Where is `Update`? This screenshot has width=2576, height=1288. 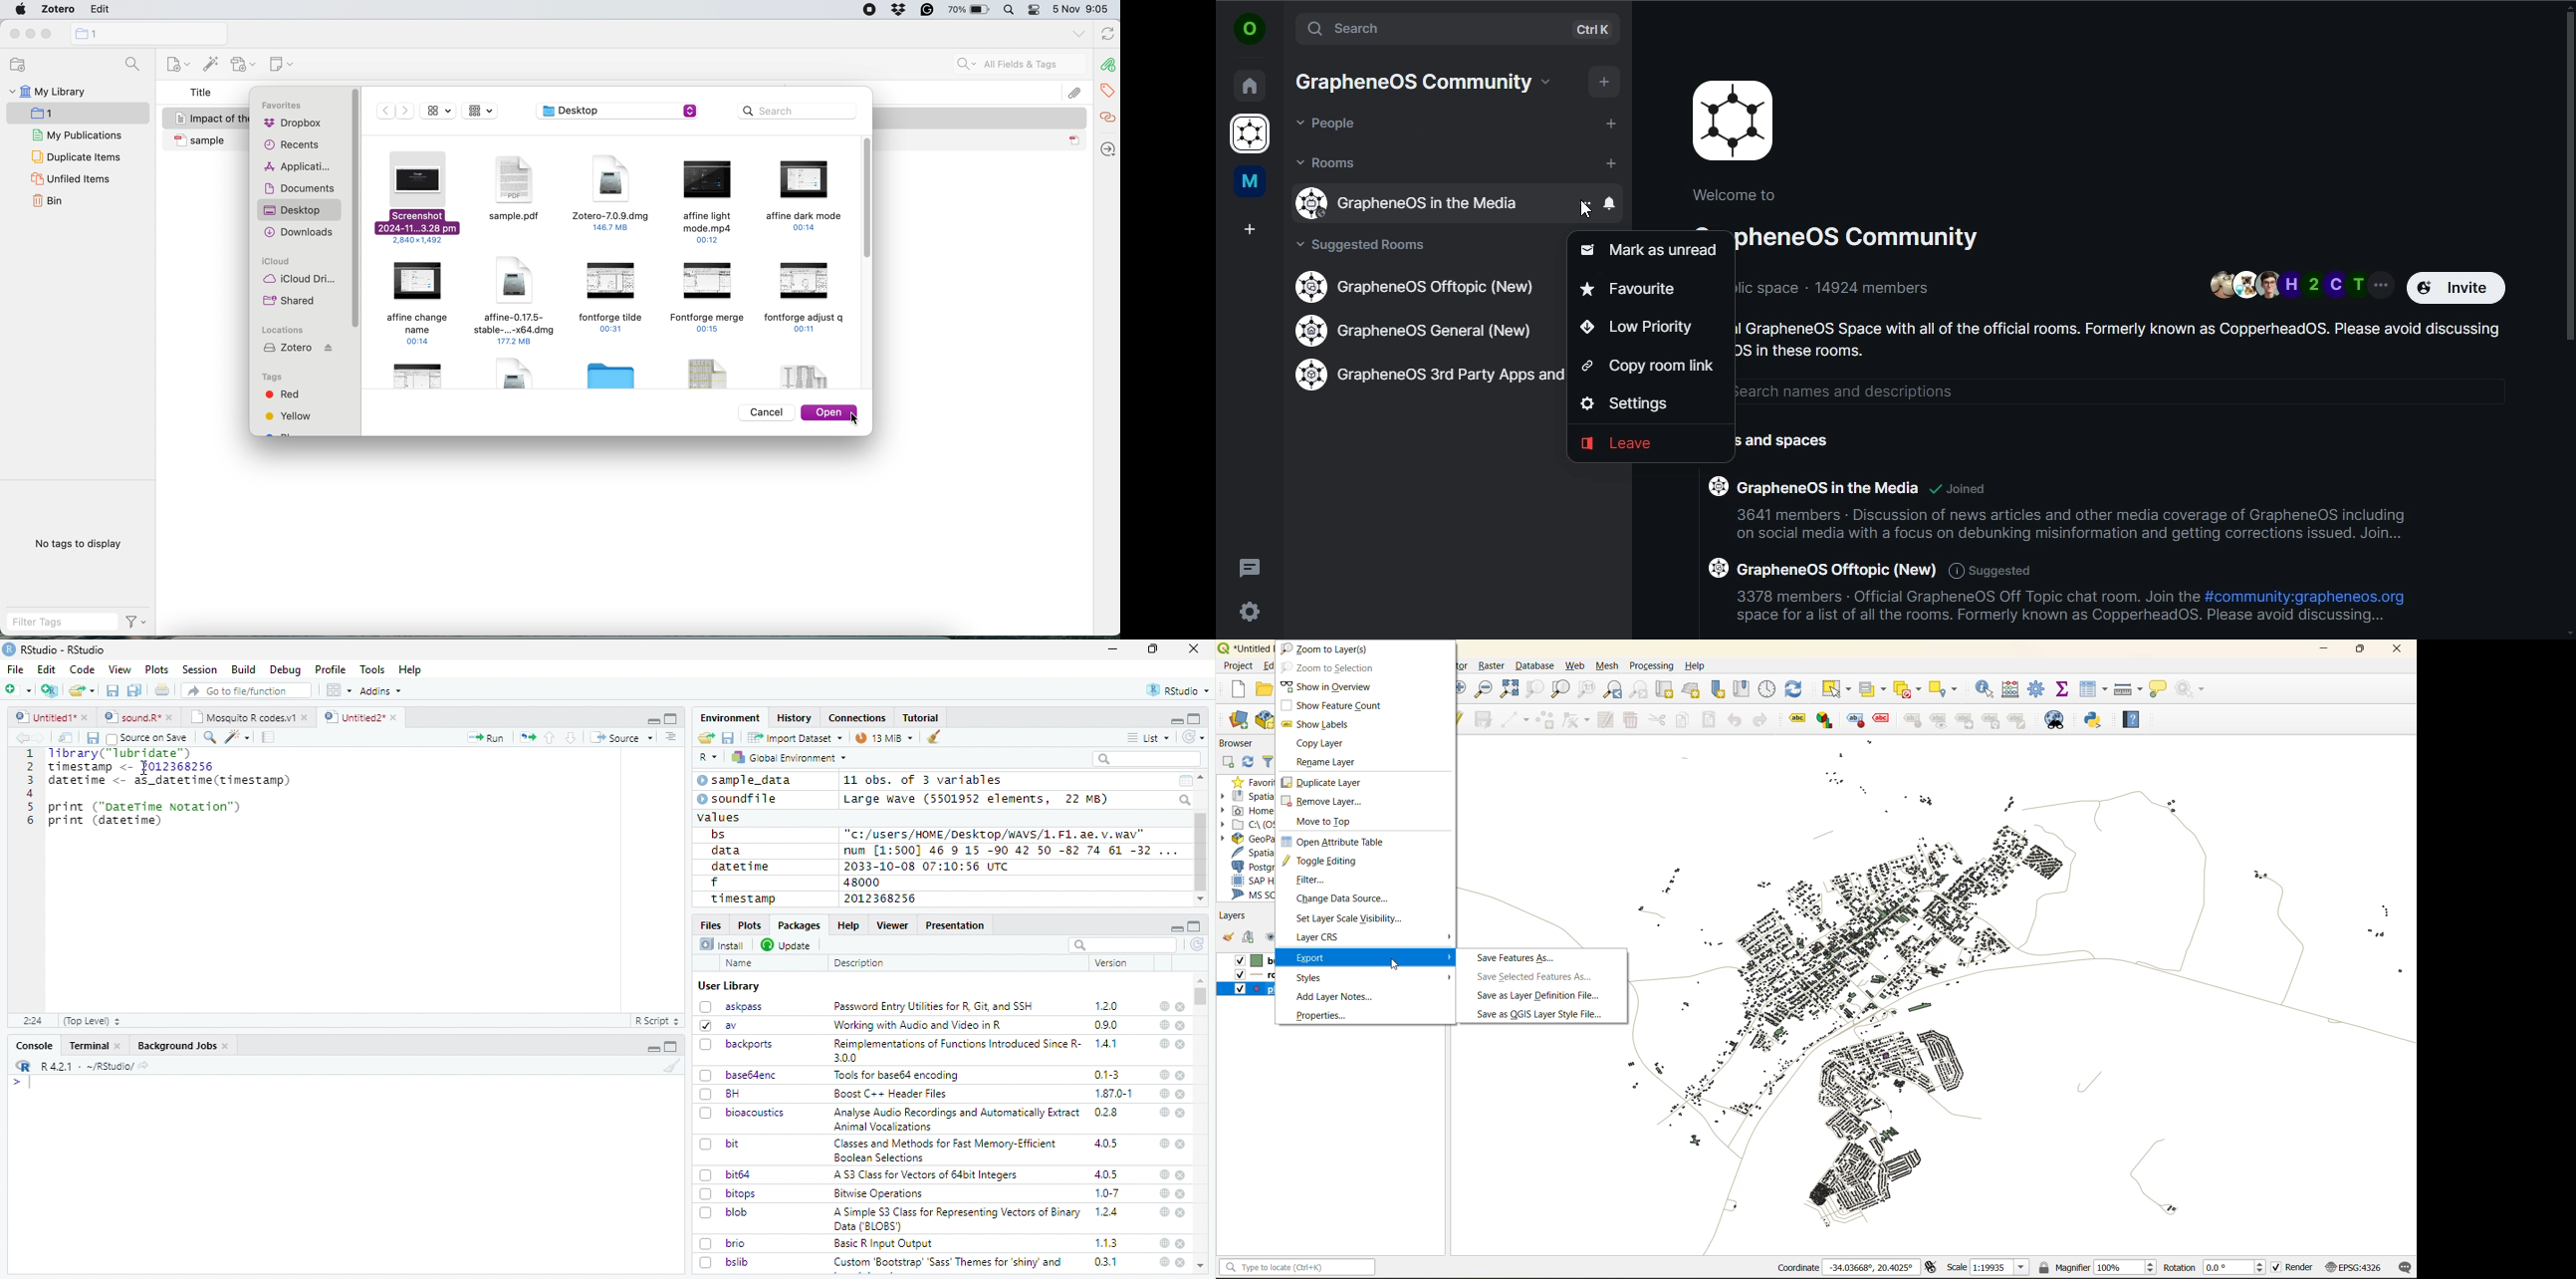
Update is located at coordinates (788, 945).